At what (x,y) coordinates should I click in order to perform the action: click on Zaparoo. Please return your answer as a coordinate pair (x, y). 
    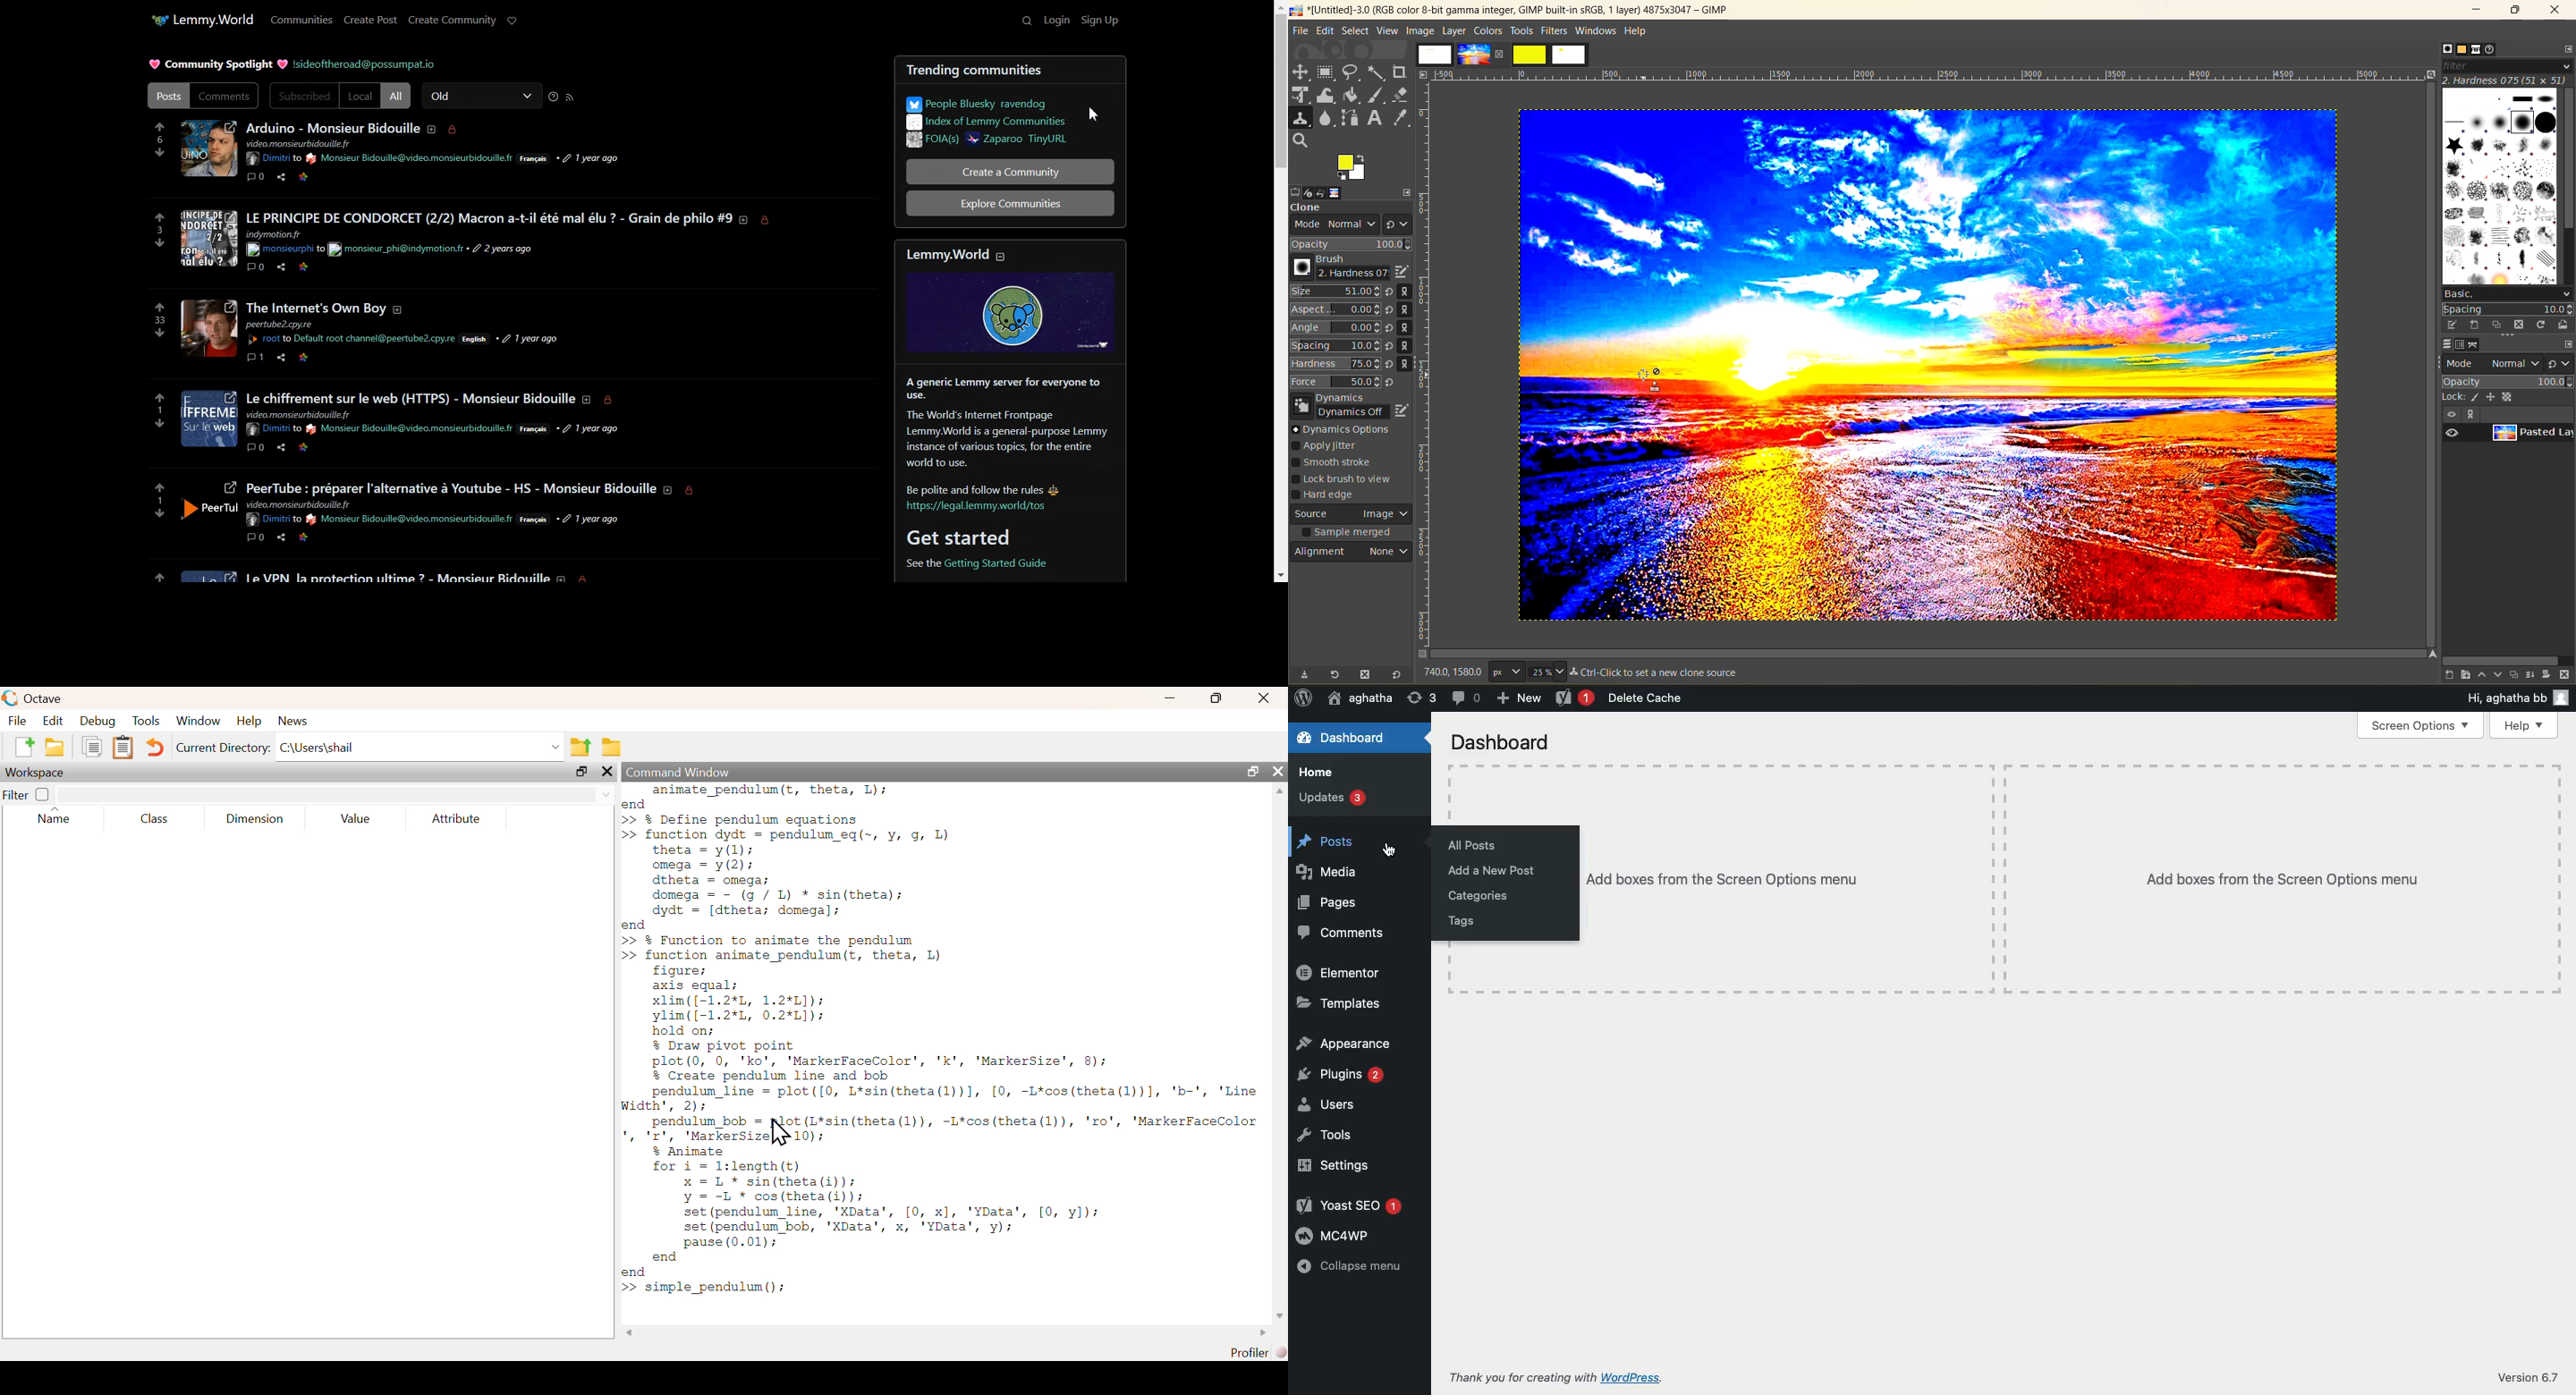
    Looking at the image, I should click on (1022, 142).